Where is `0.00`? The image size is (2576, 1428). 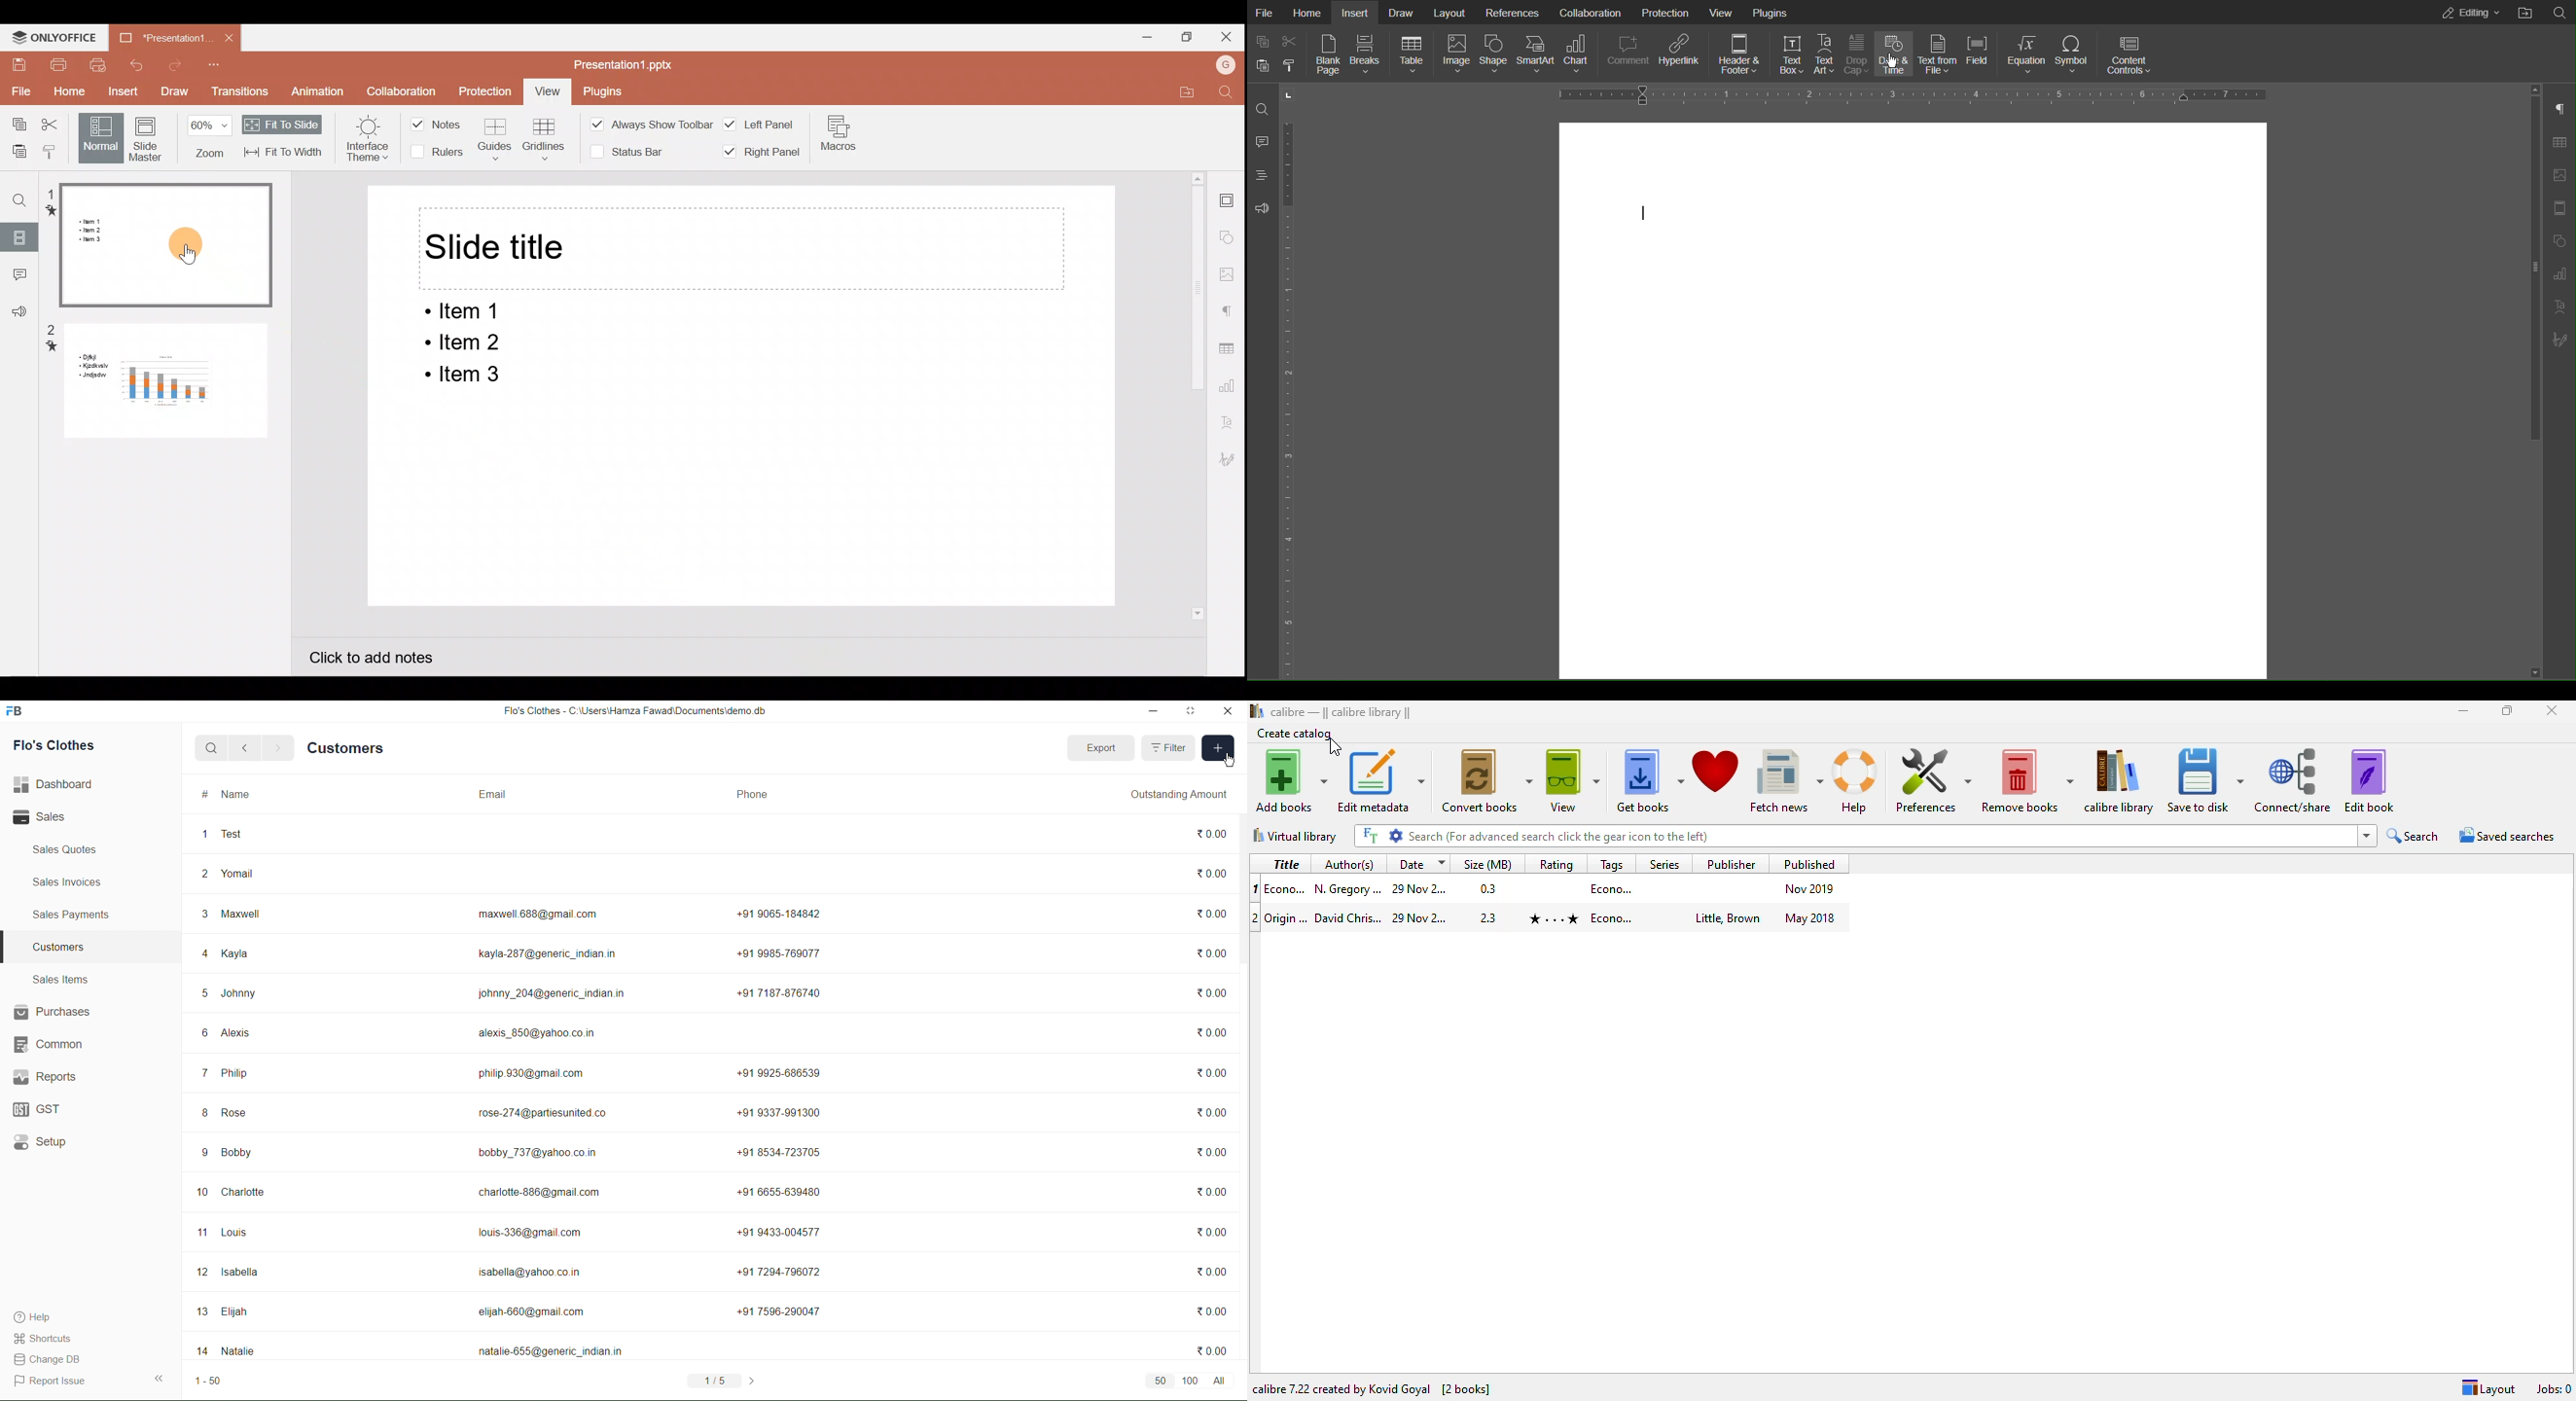
0.00 is located at coordinates (1211, 1113).